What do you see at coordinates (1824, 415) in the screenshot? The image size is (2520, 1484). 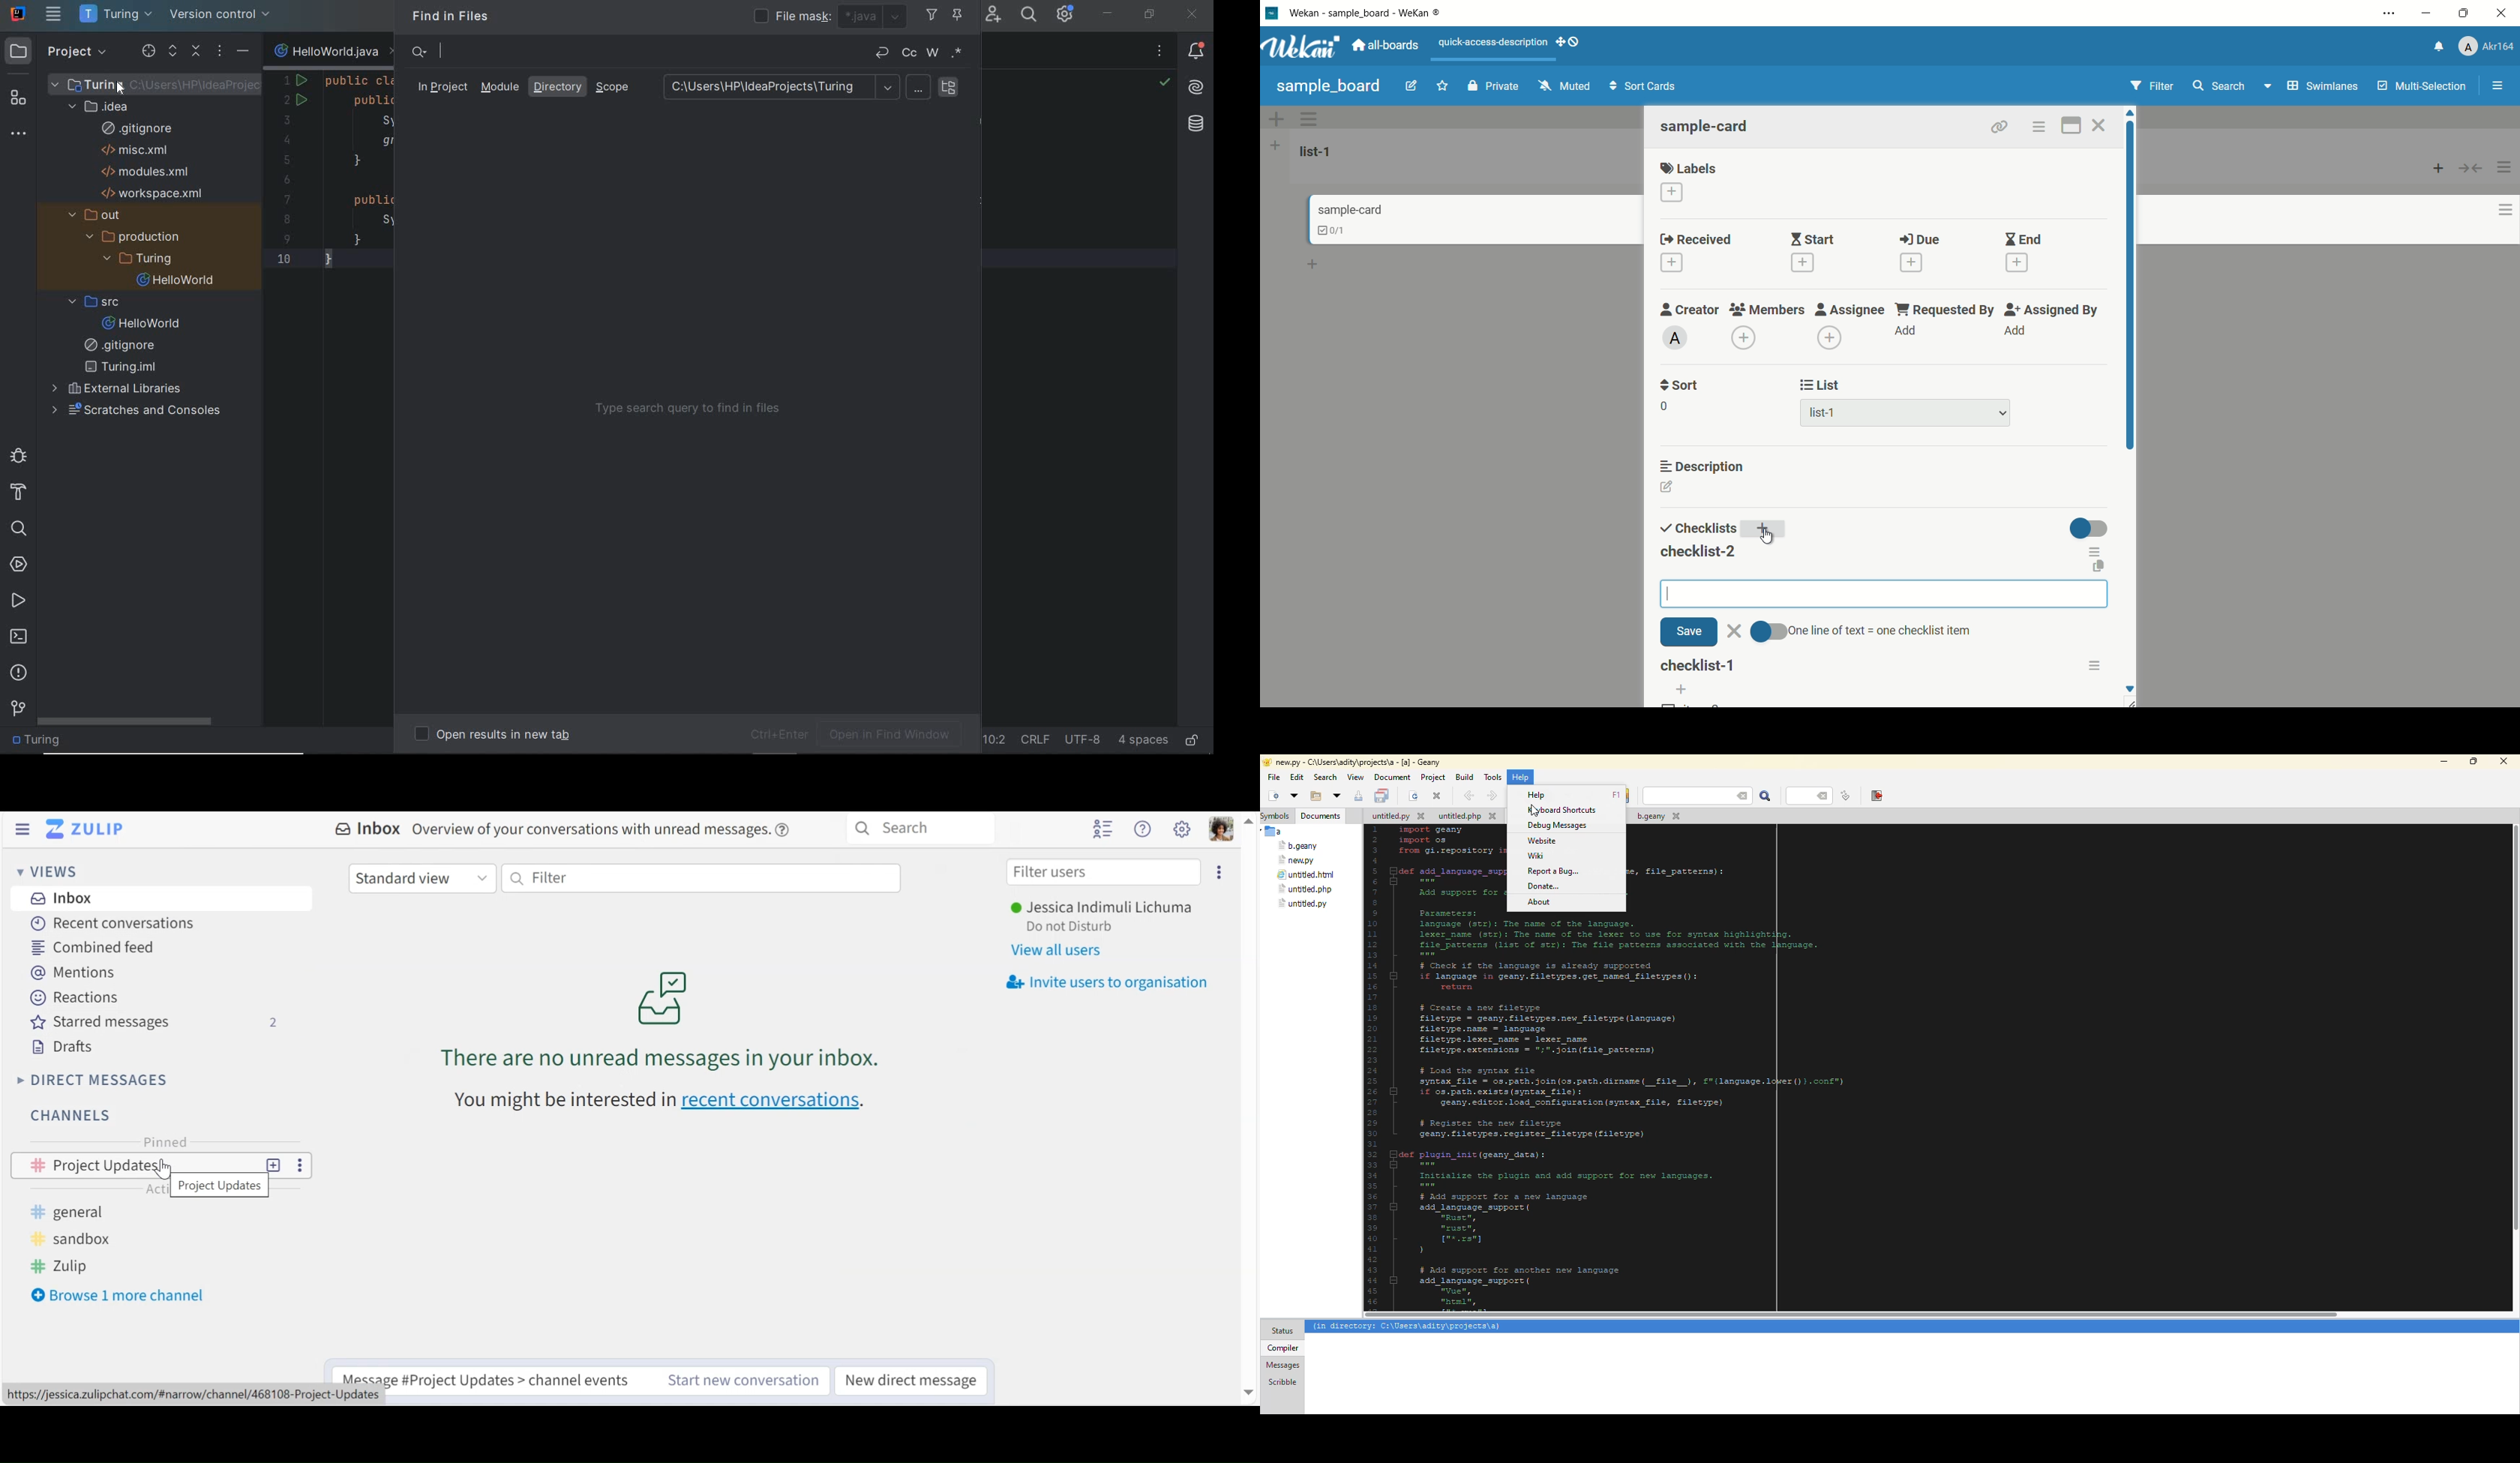 I see `list-1` at bounding box center [1824, 415].